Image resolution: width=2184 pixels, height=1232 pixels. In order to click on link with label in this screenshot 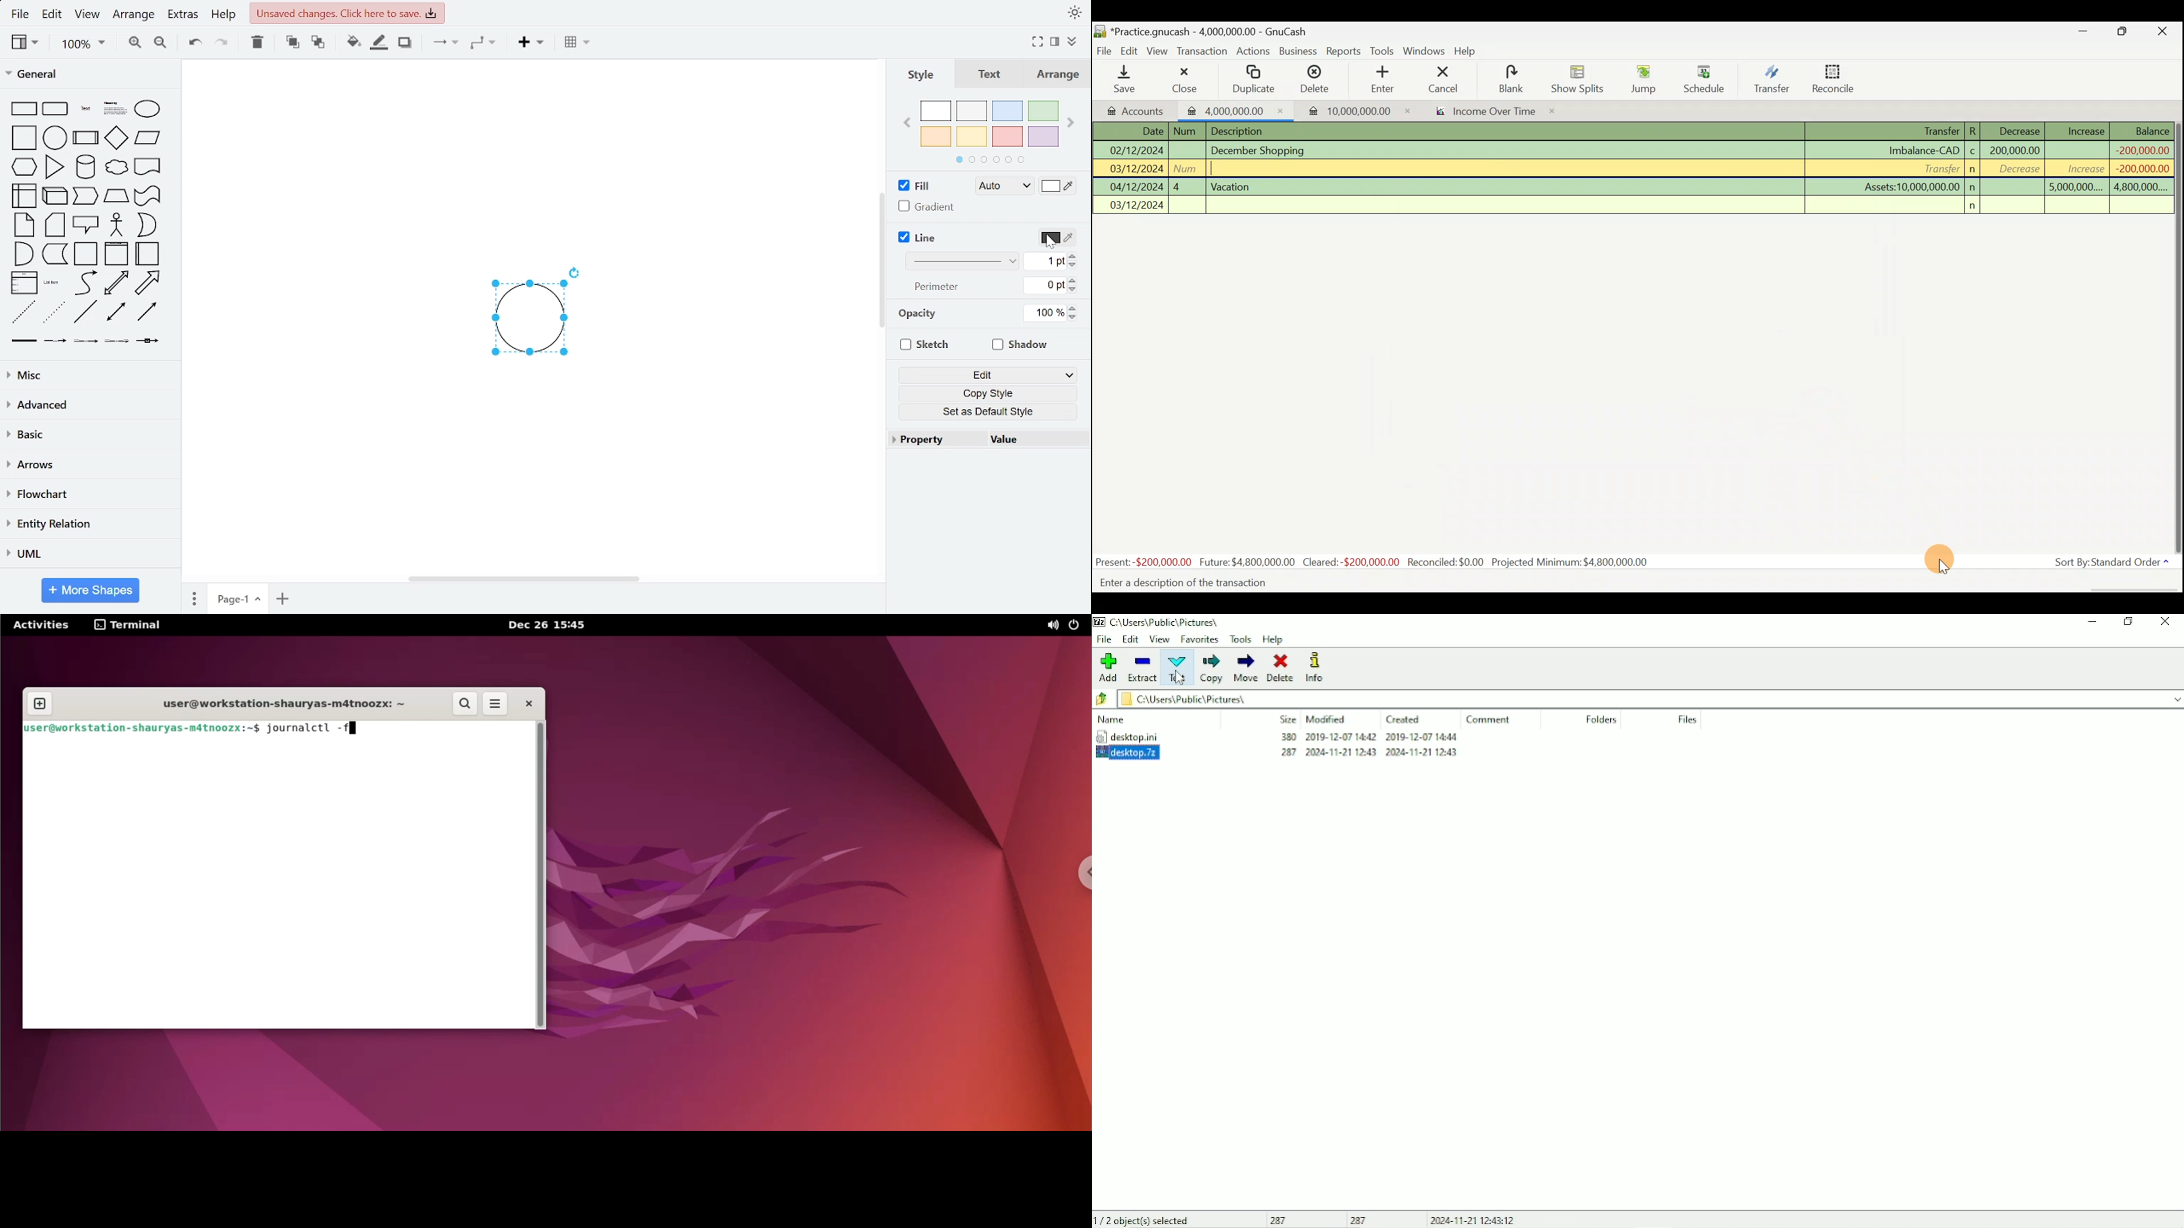, I will do `click(55, 340)`.